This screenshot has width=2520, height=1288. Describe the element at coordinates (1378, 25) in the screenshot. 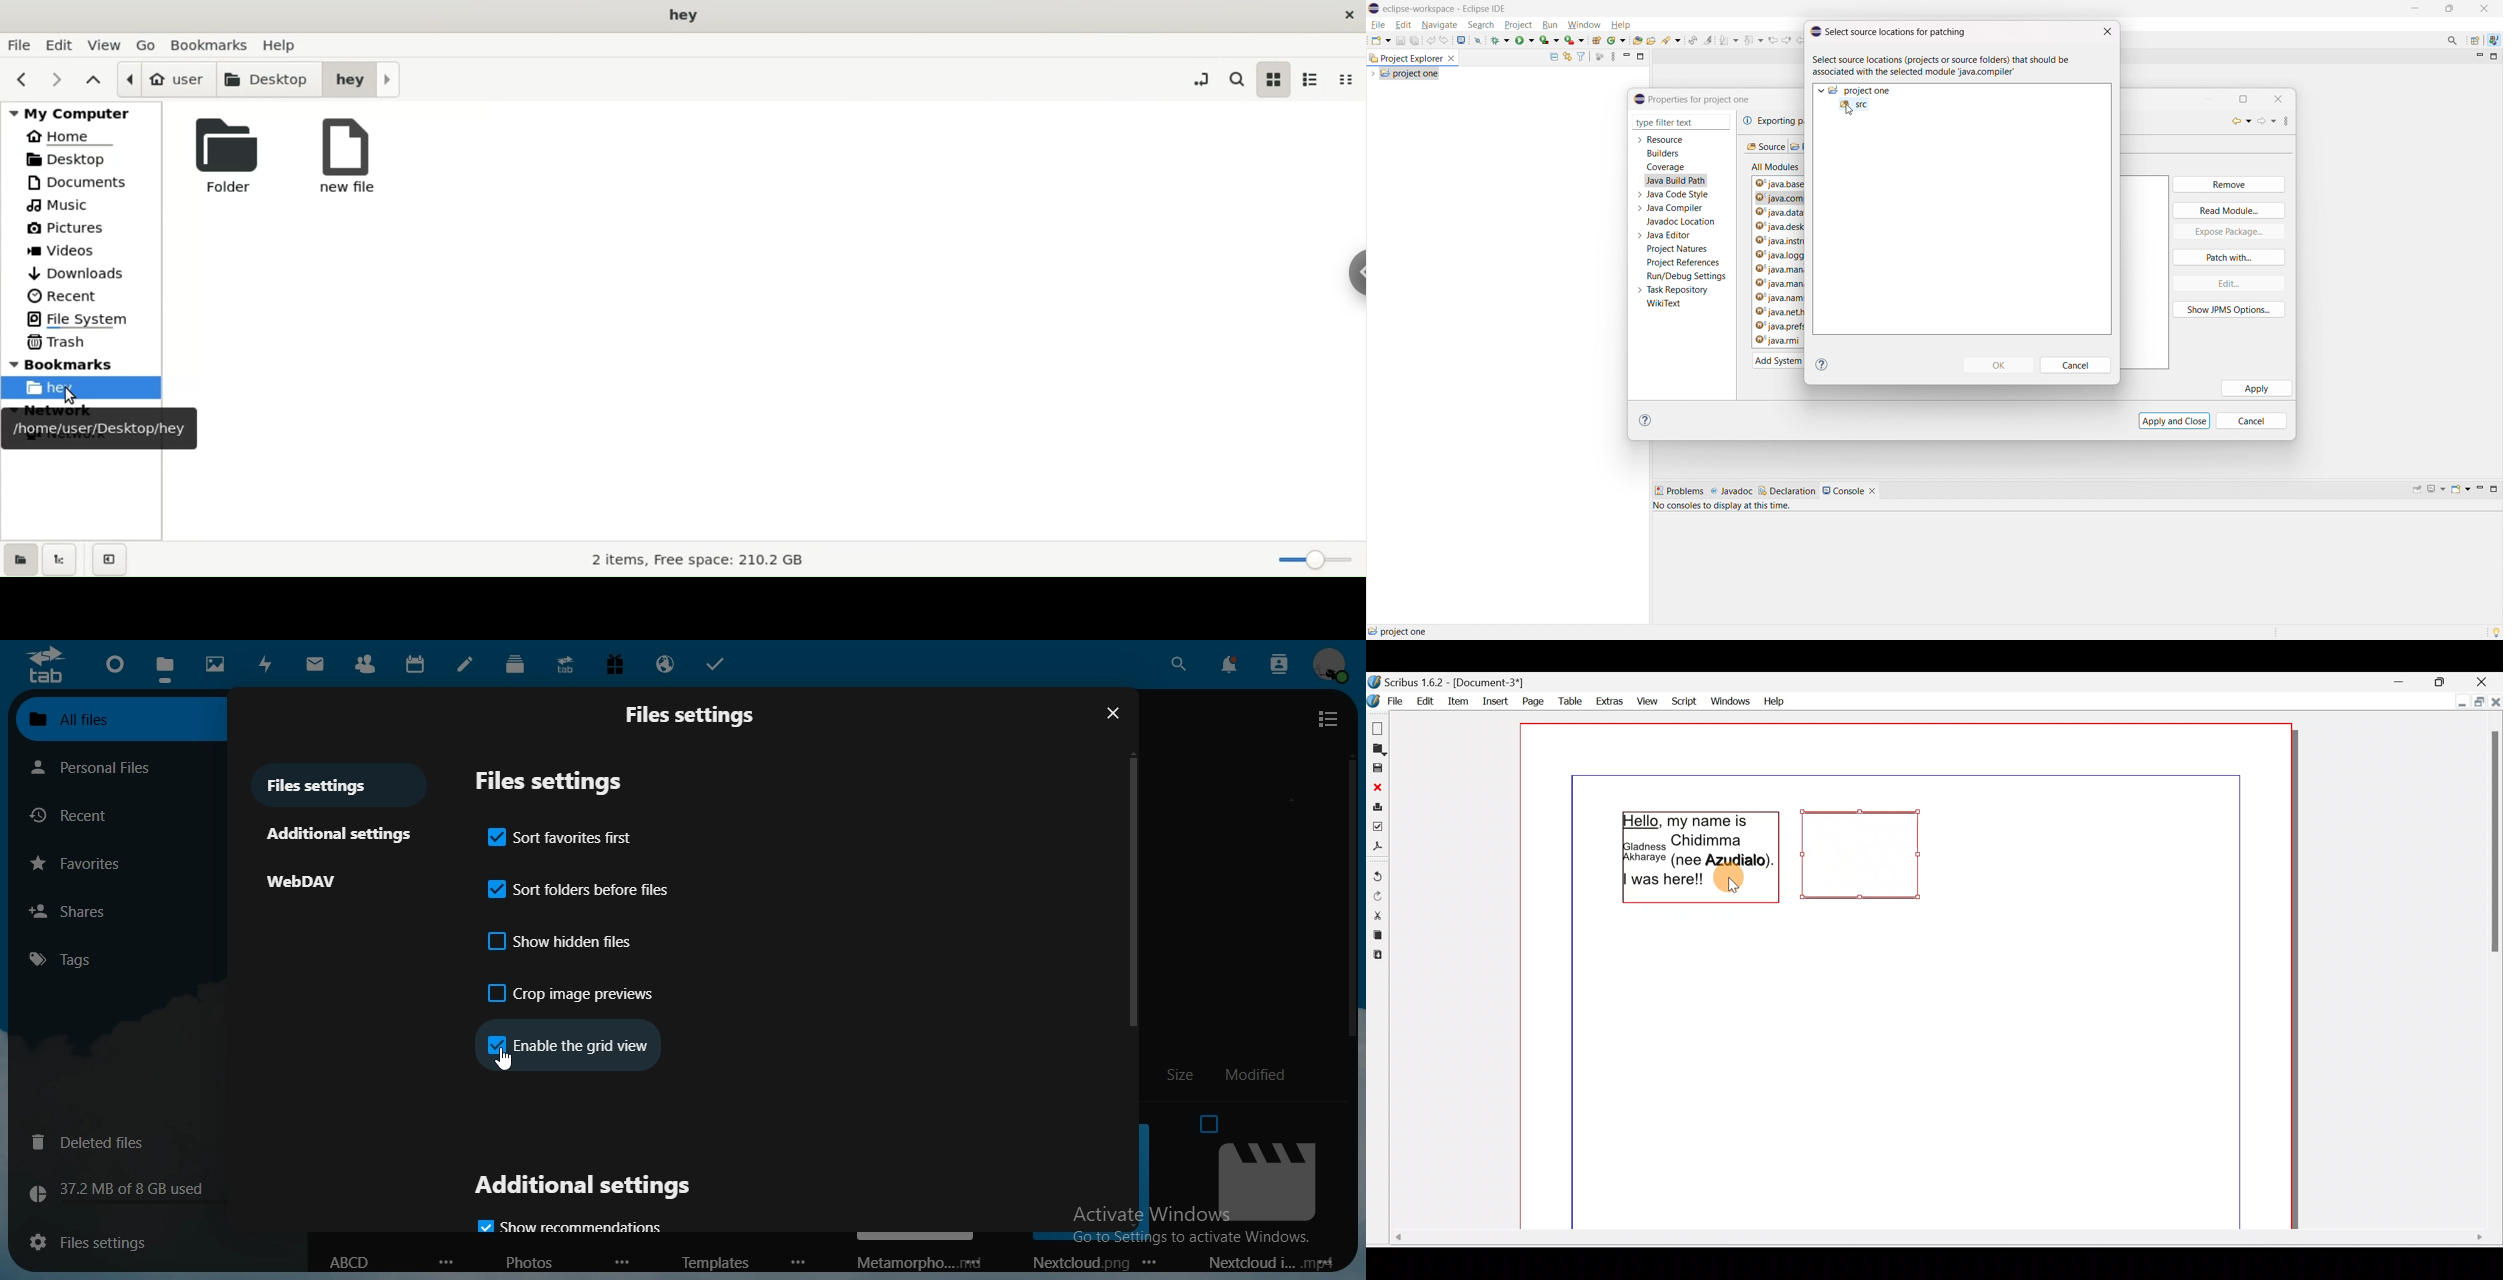

I see `file` at that location.